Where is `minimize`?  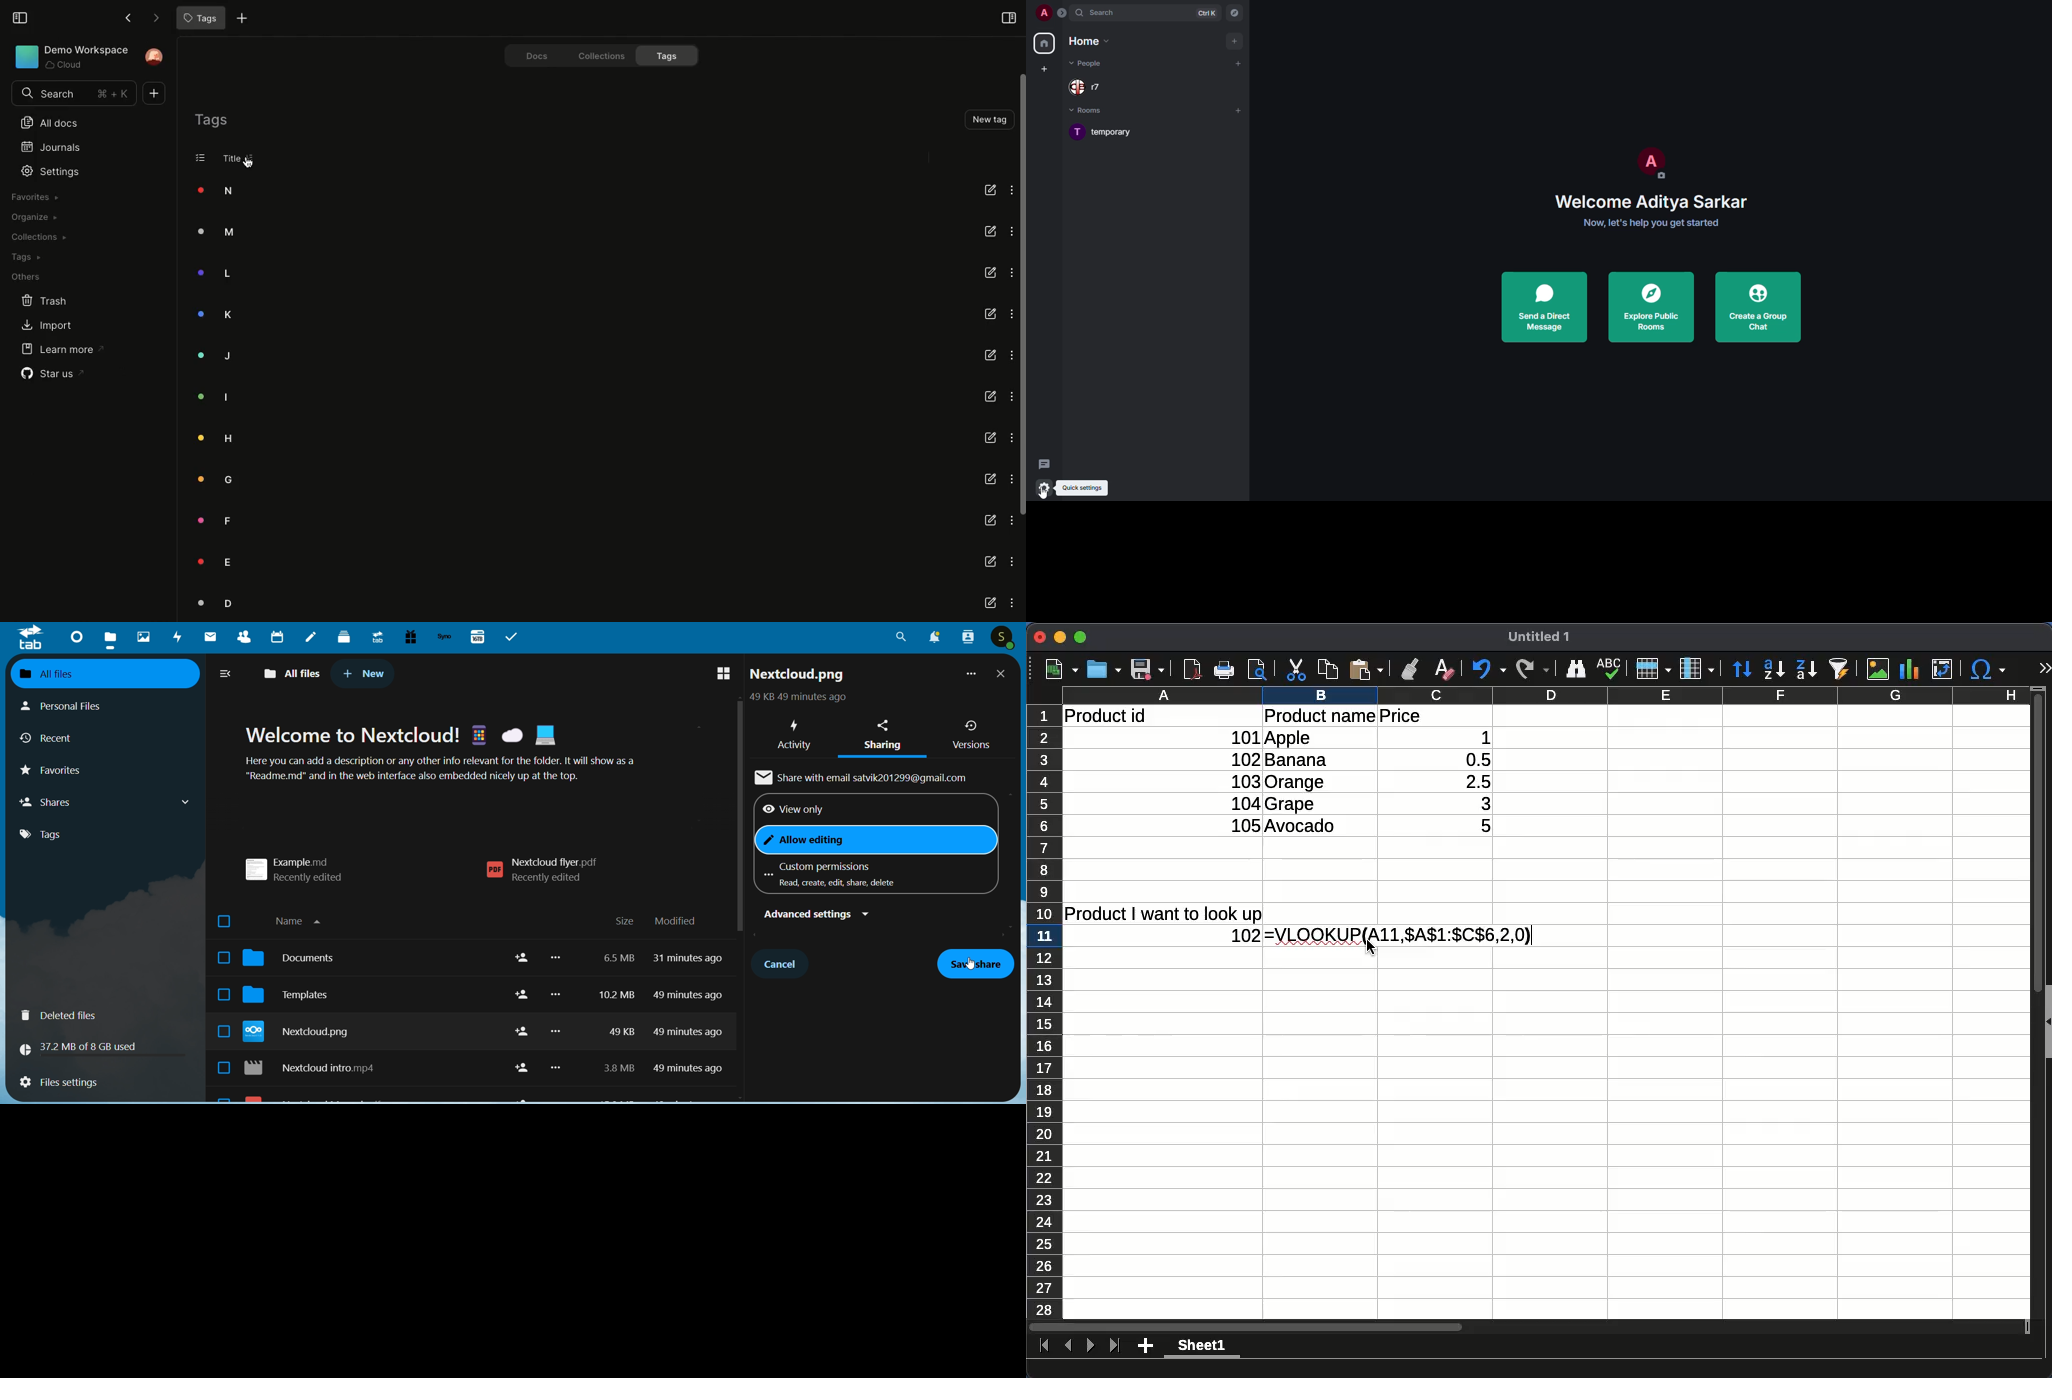 minimize is located at coordinates (1060, 637).